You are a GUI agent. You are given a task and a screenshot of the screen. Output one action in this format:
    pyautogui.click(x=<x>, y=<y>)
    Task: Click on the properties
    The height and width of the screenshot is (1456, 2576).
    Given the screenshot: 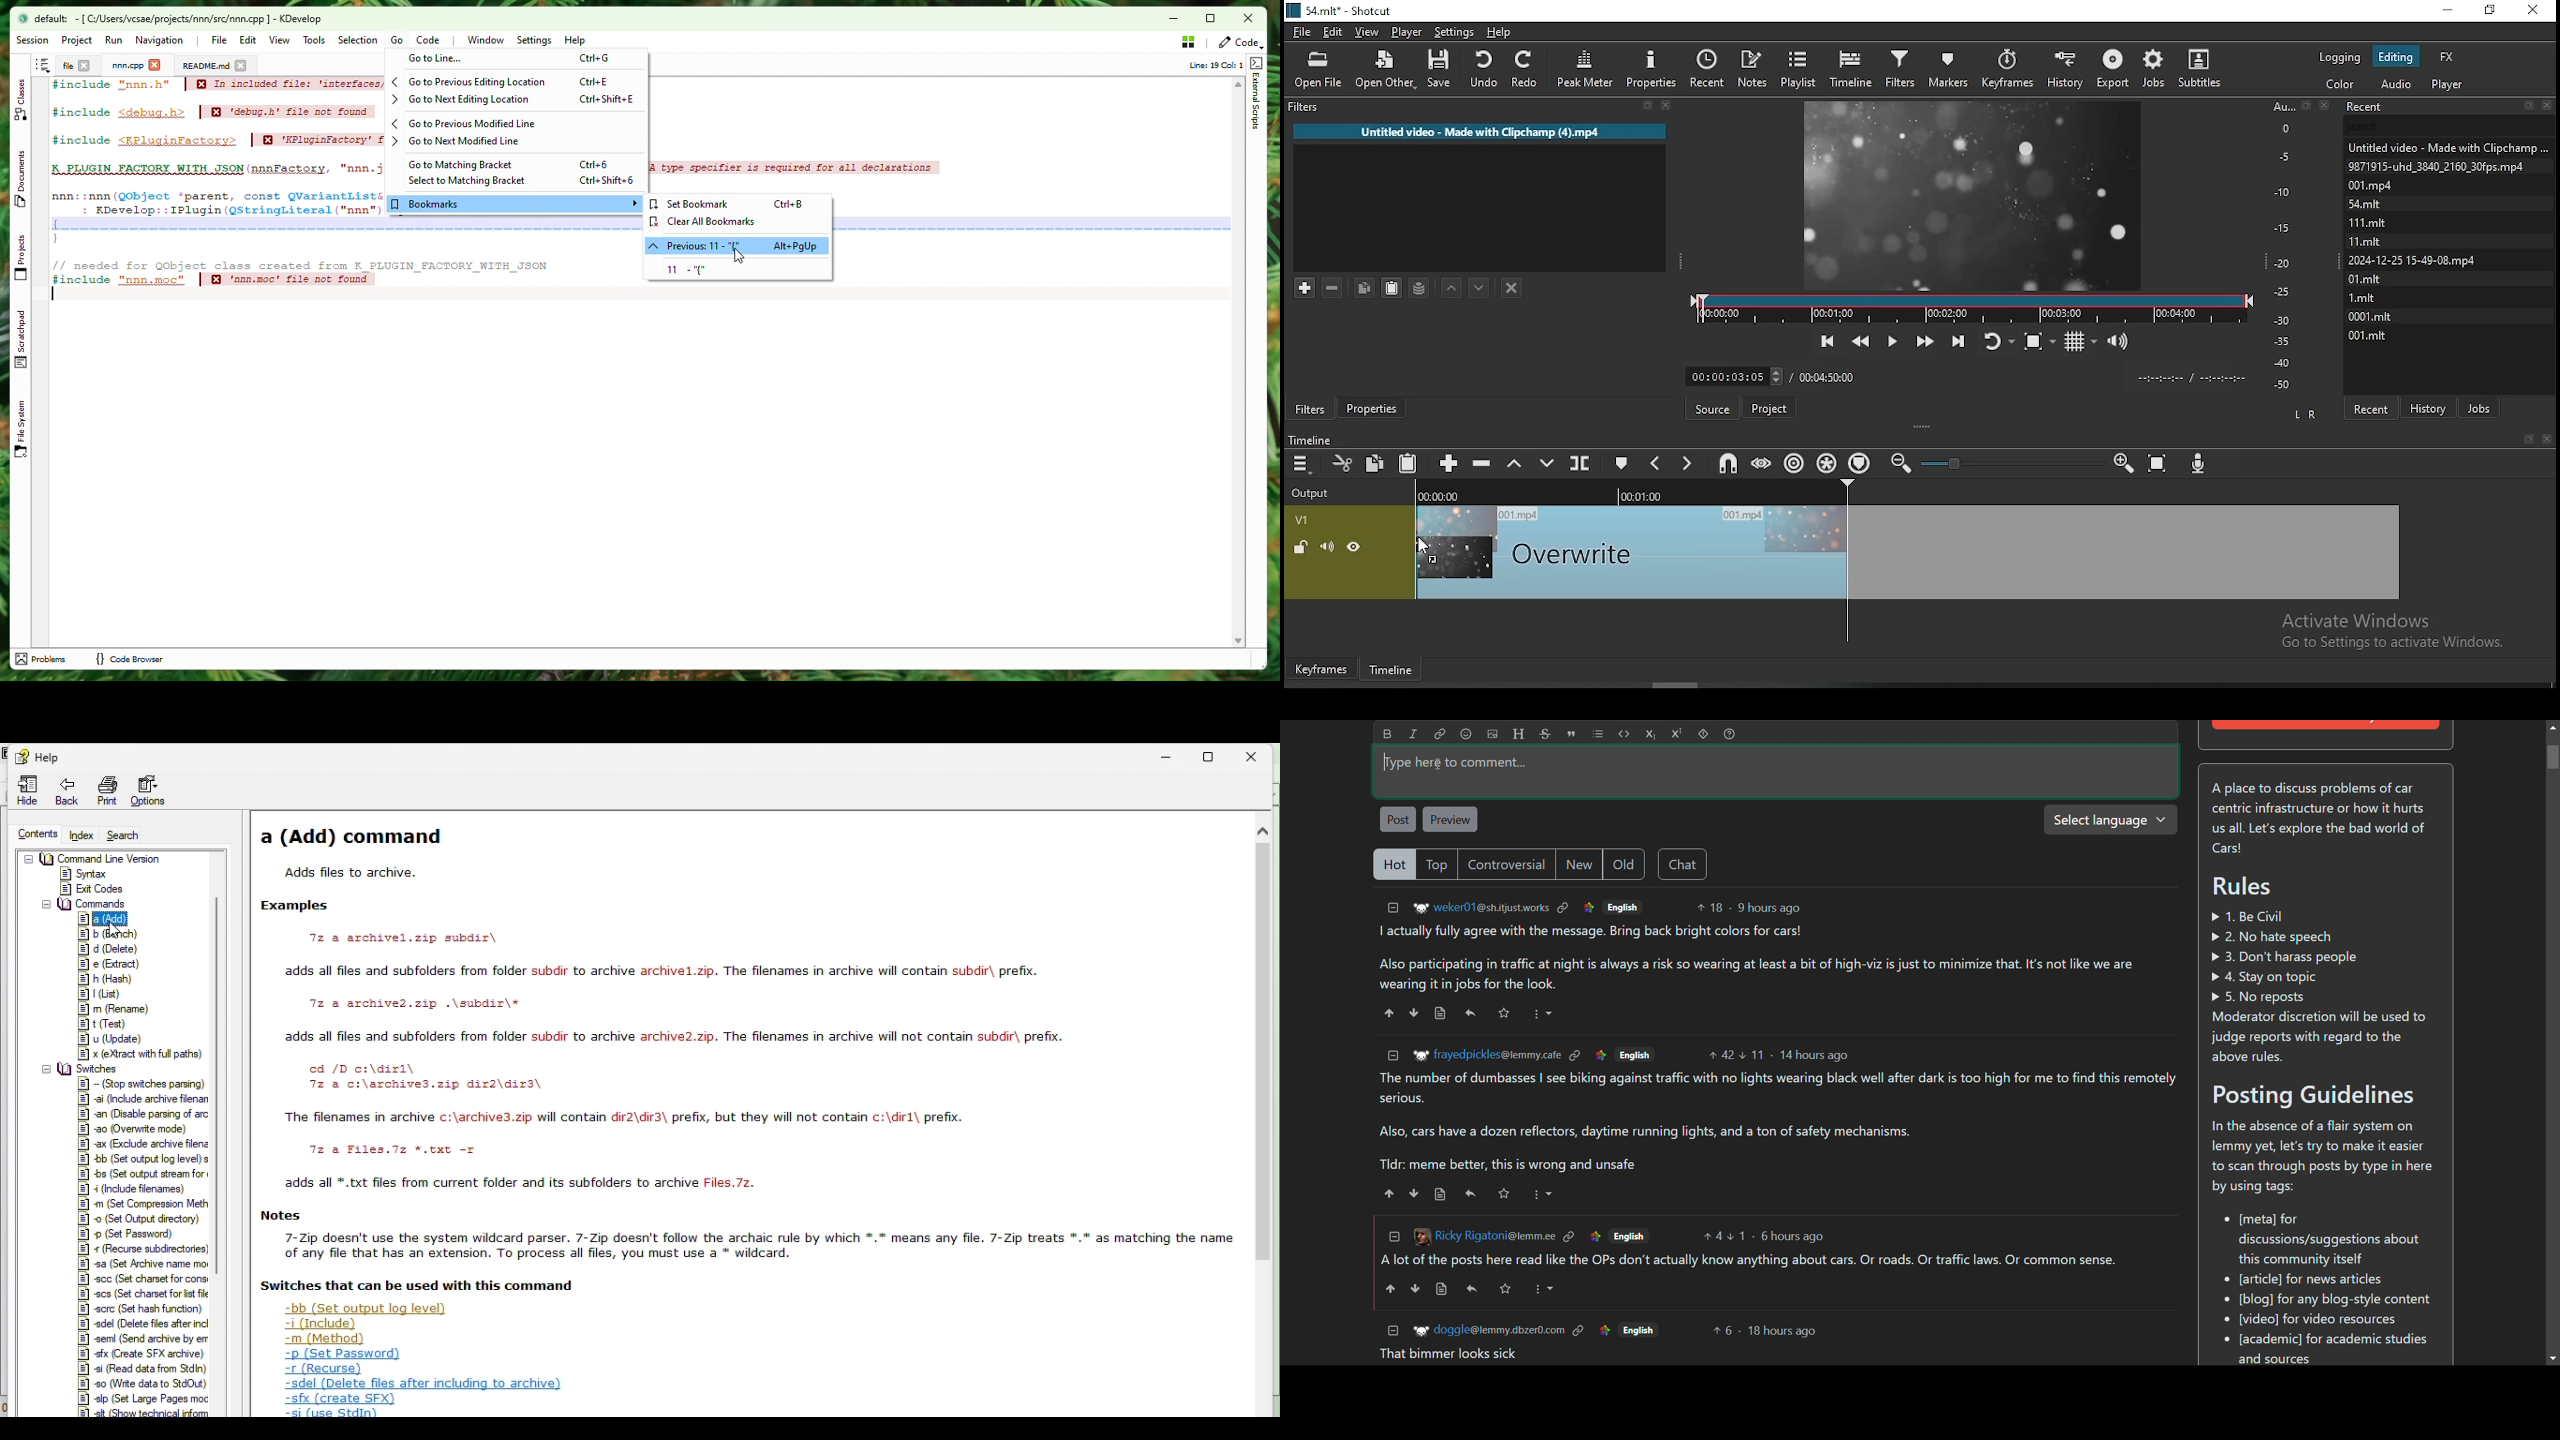 What is the action you would take?
    pyautogui.click(x=1655, y=71)
    